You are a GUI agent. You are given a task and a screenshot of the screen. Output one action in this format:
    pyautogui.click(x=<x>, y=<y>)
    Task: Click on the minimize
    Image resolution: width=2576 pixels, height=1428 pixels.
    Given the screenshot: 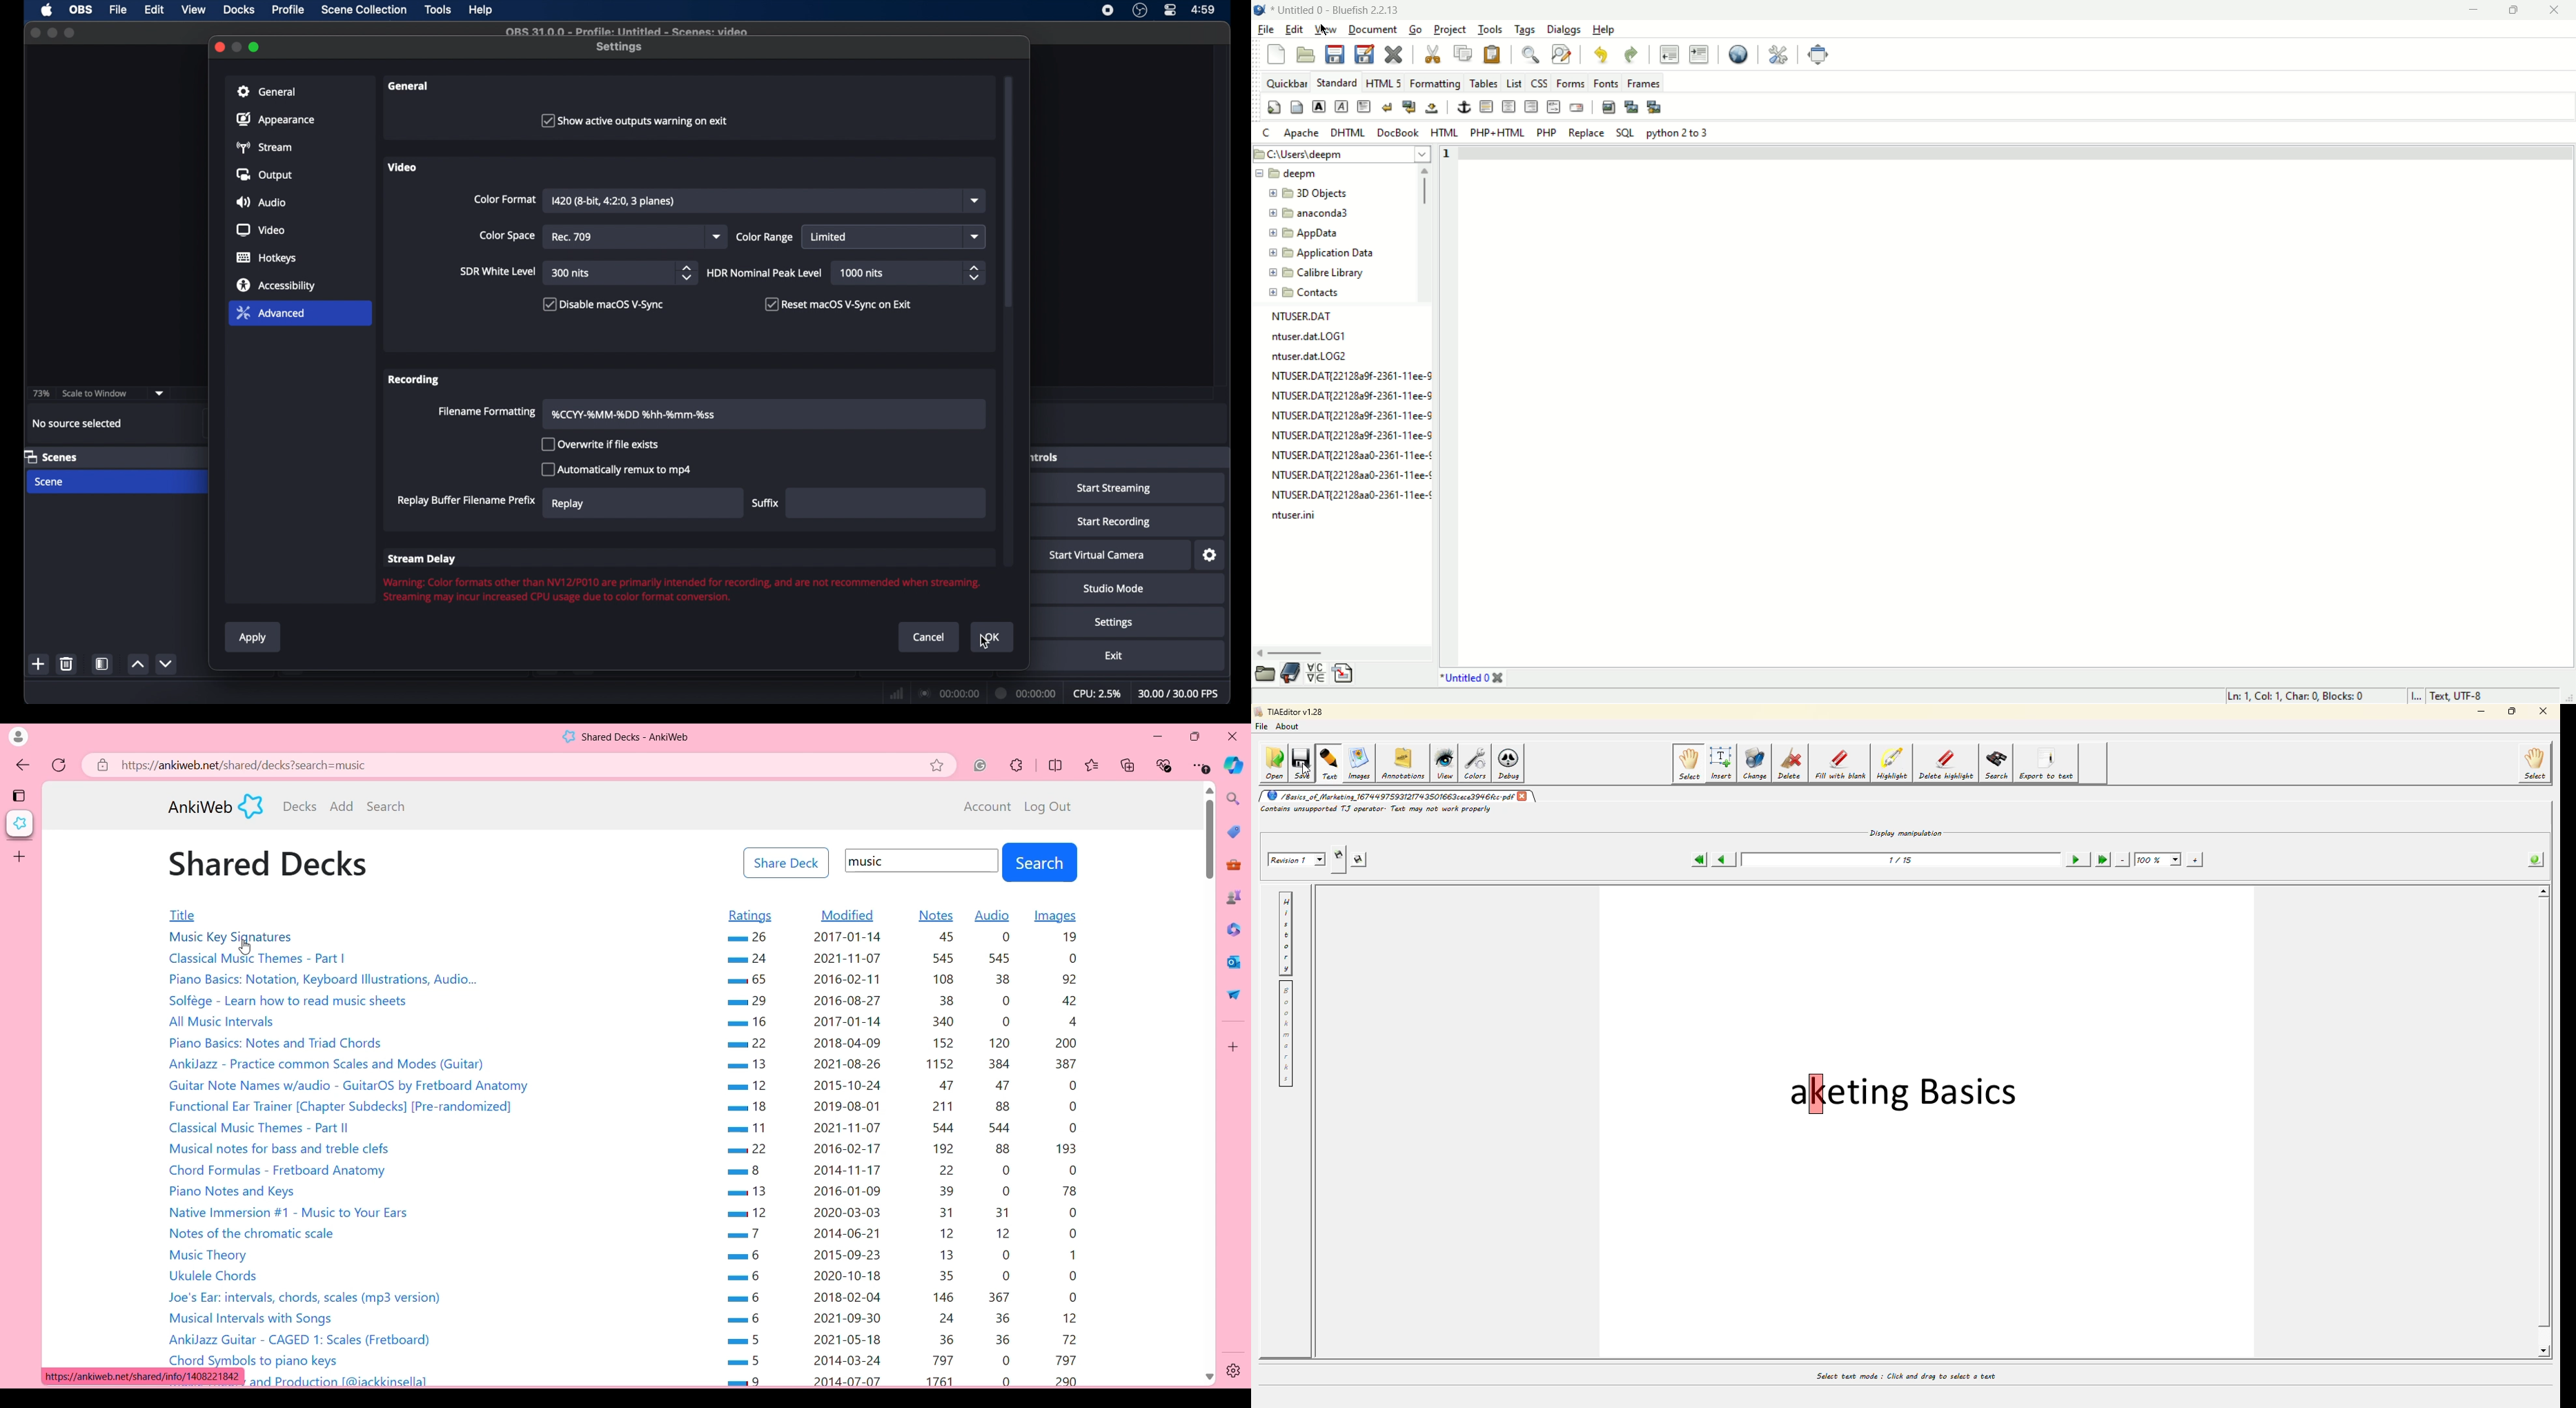 What is the action you would take?
    pyautogui.click(x=238, y=46)
    